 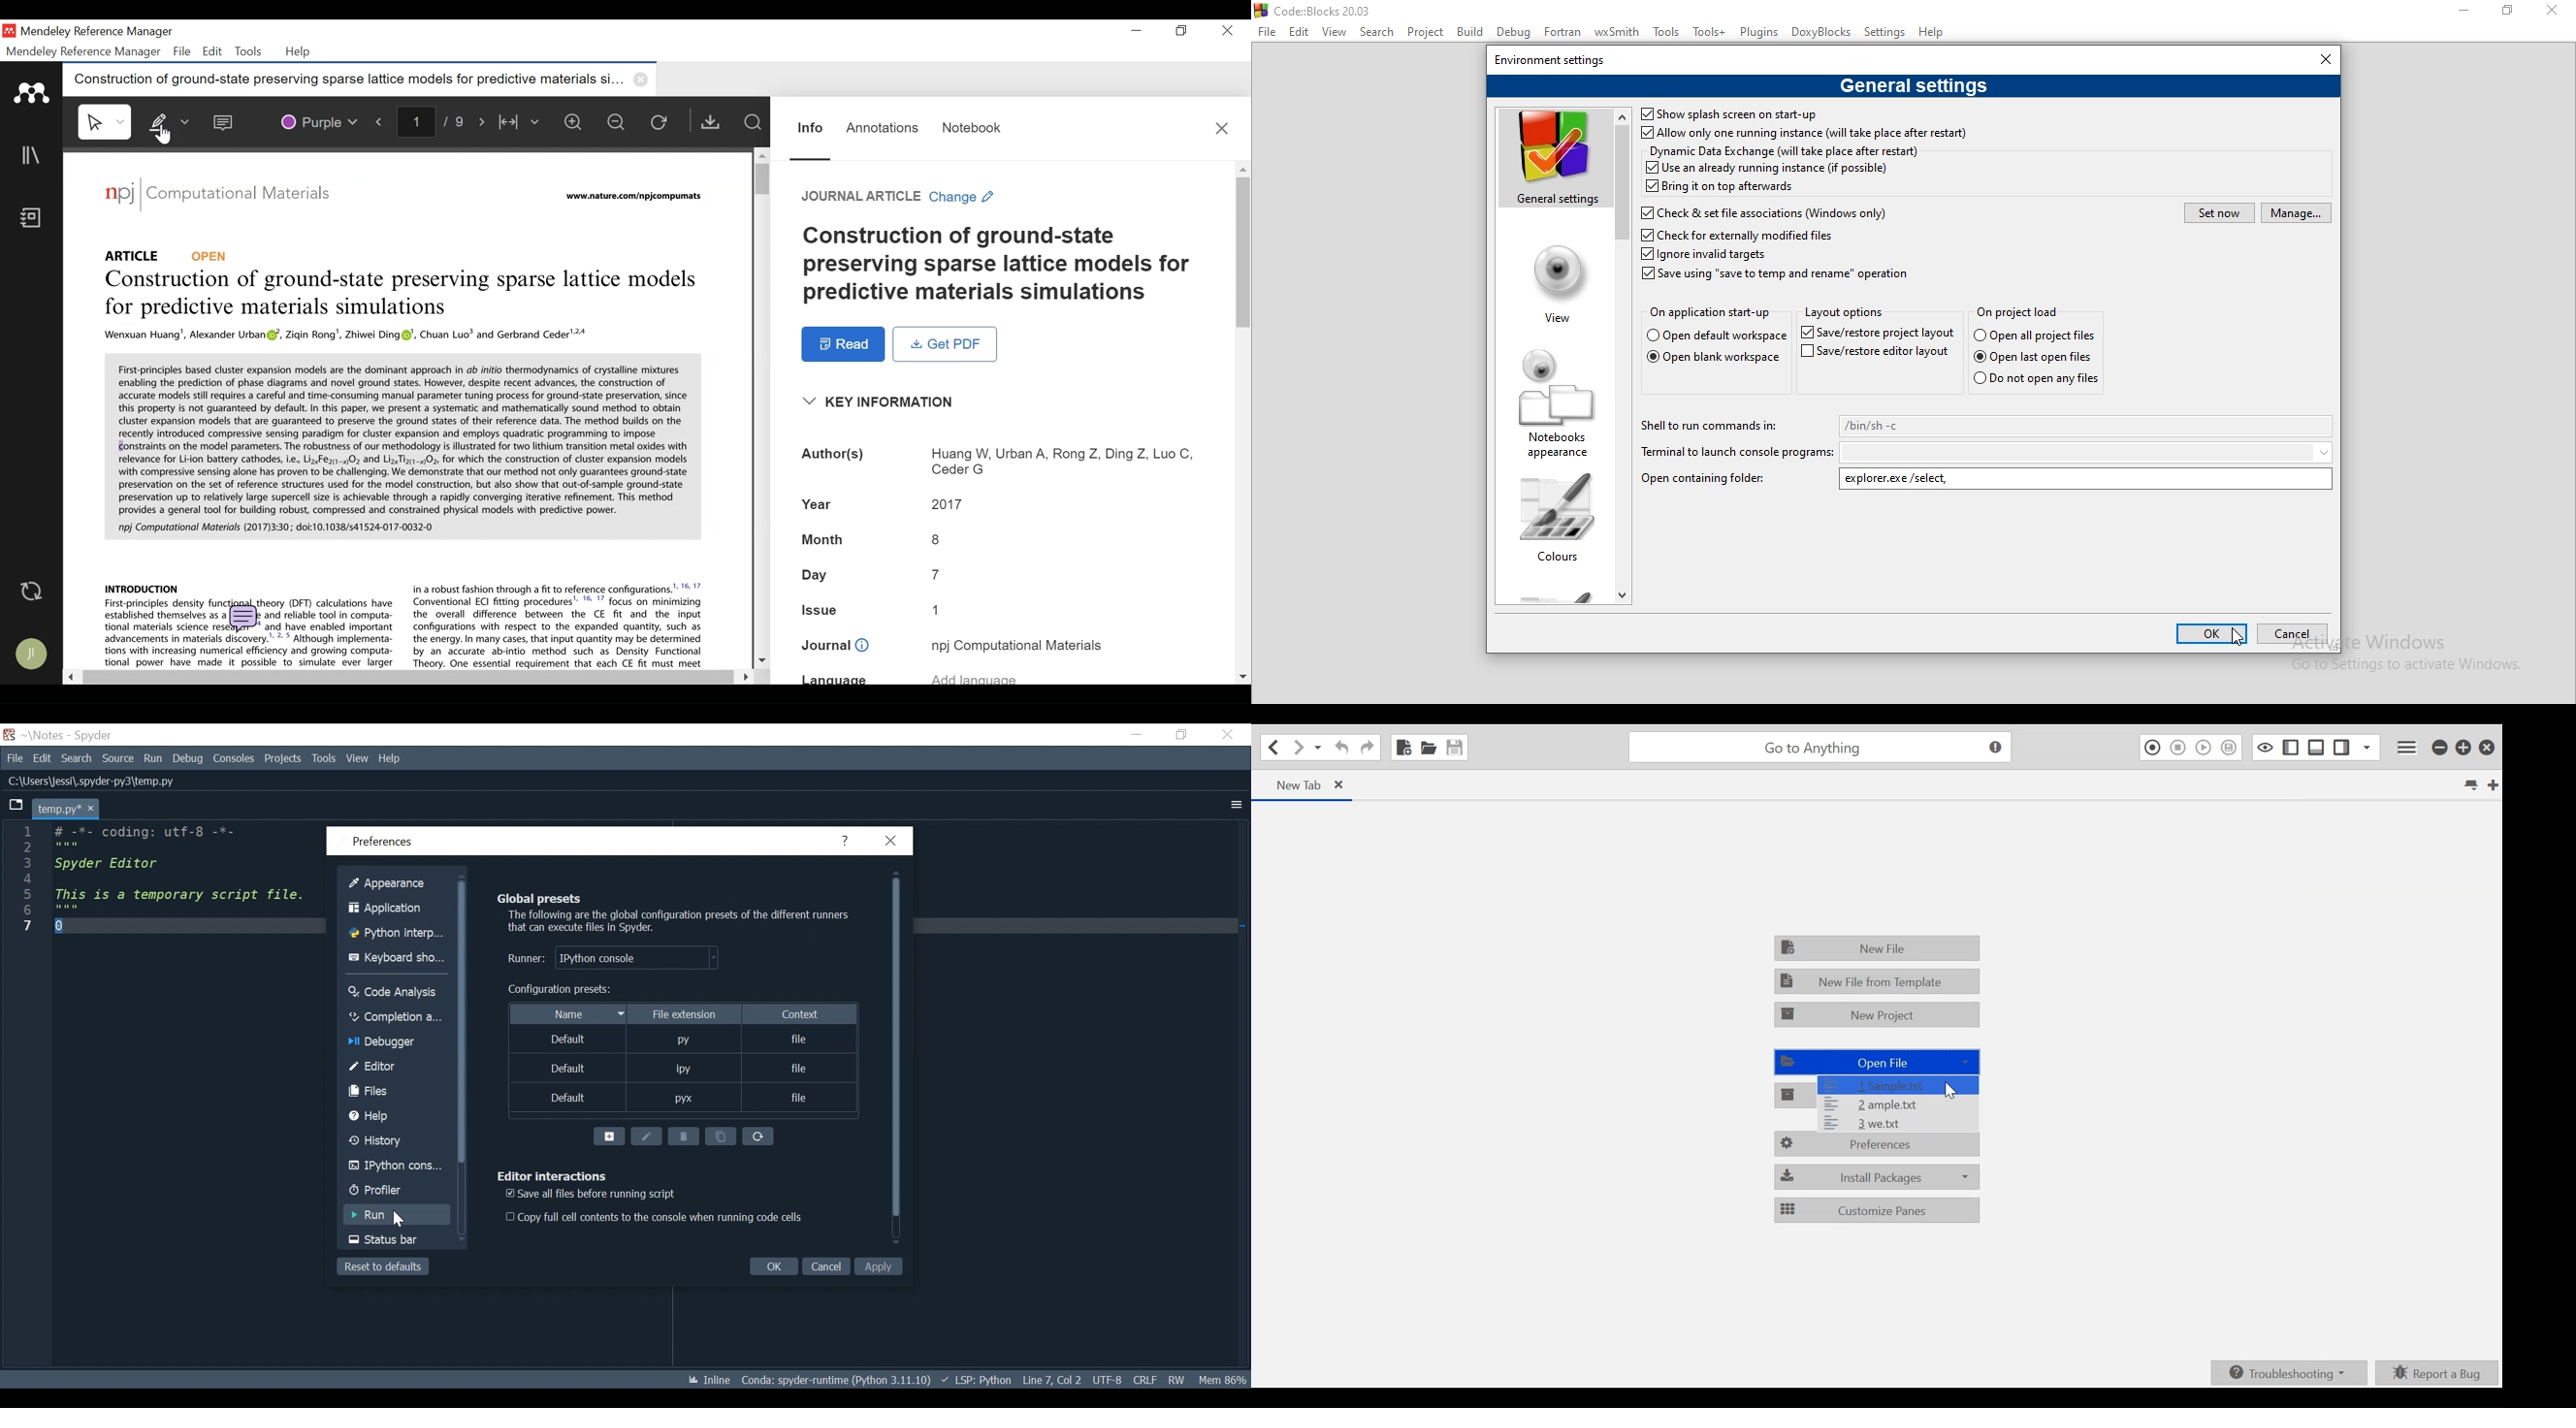 I want to click on set now, so click(x=2218, y=212).